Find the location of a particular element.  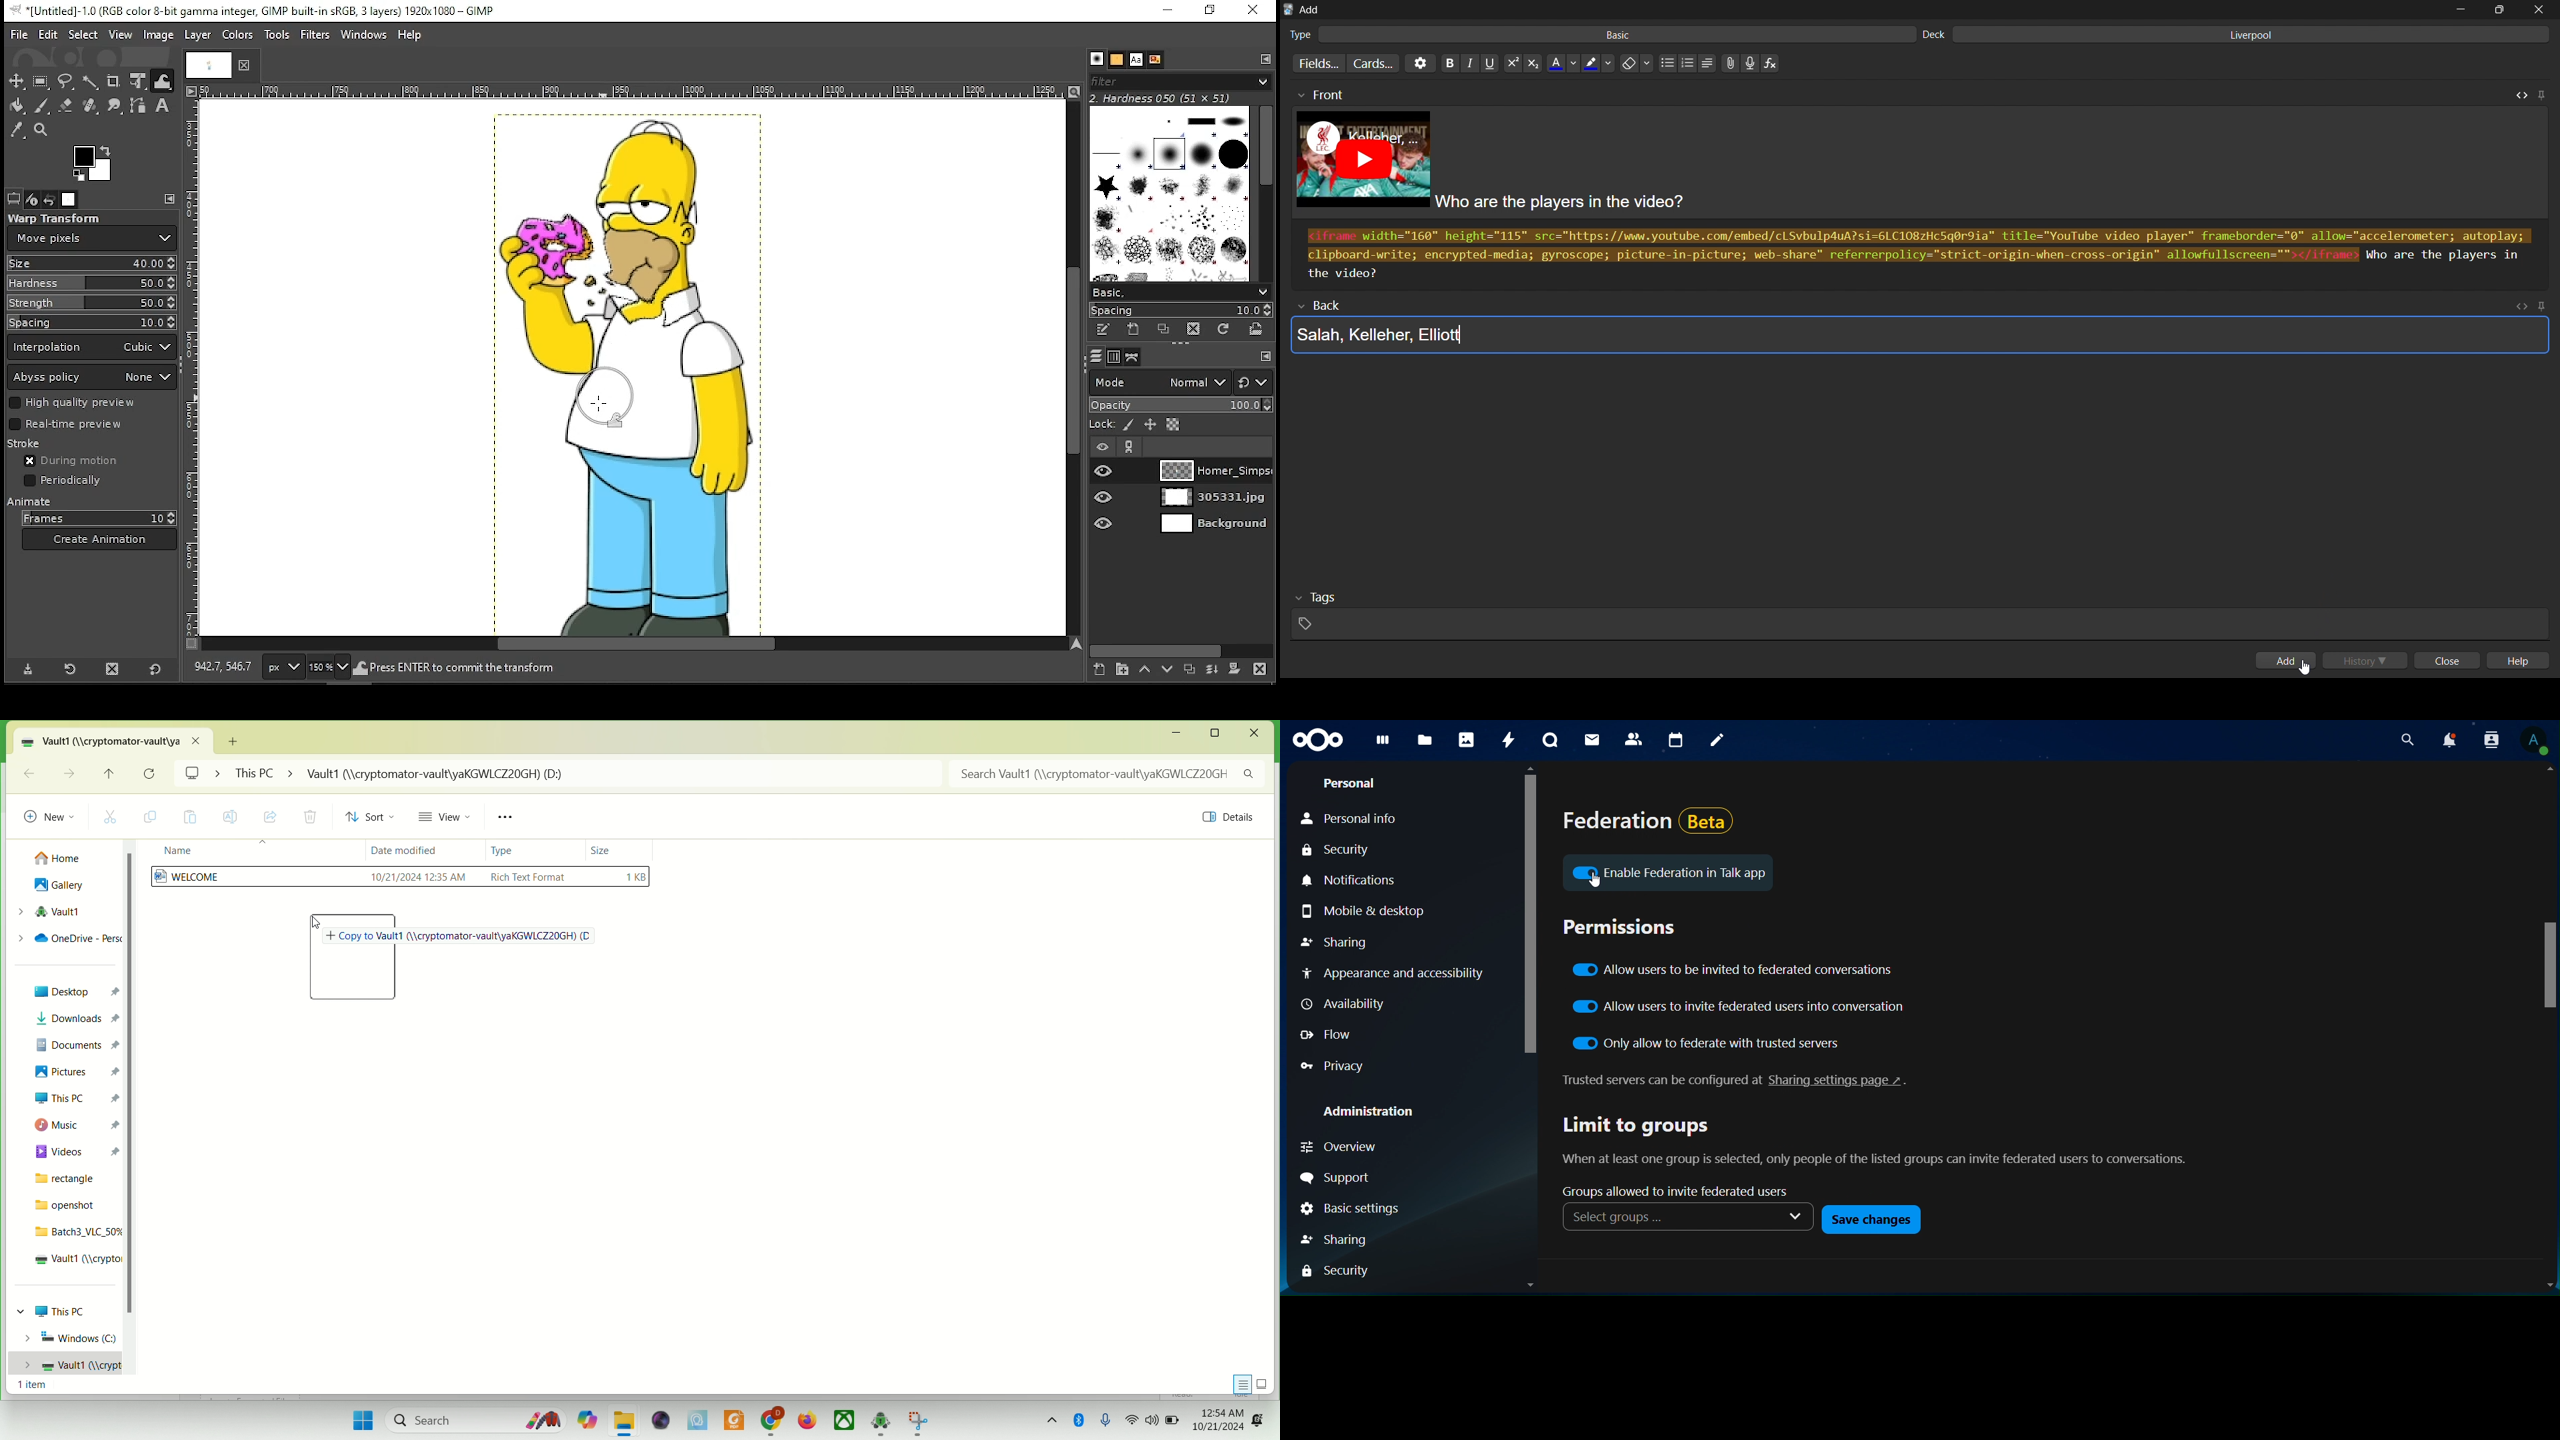

insert function is located at coordinates (1773, 63).